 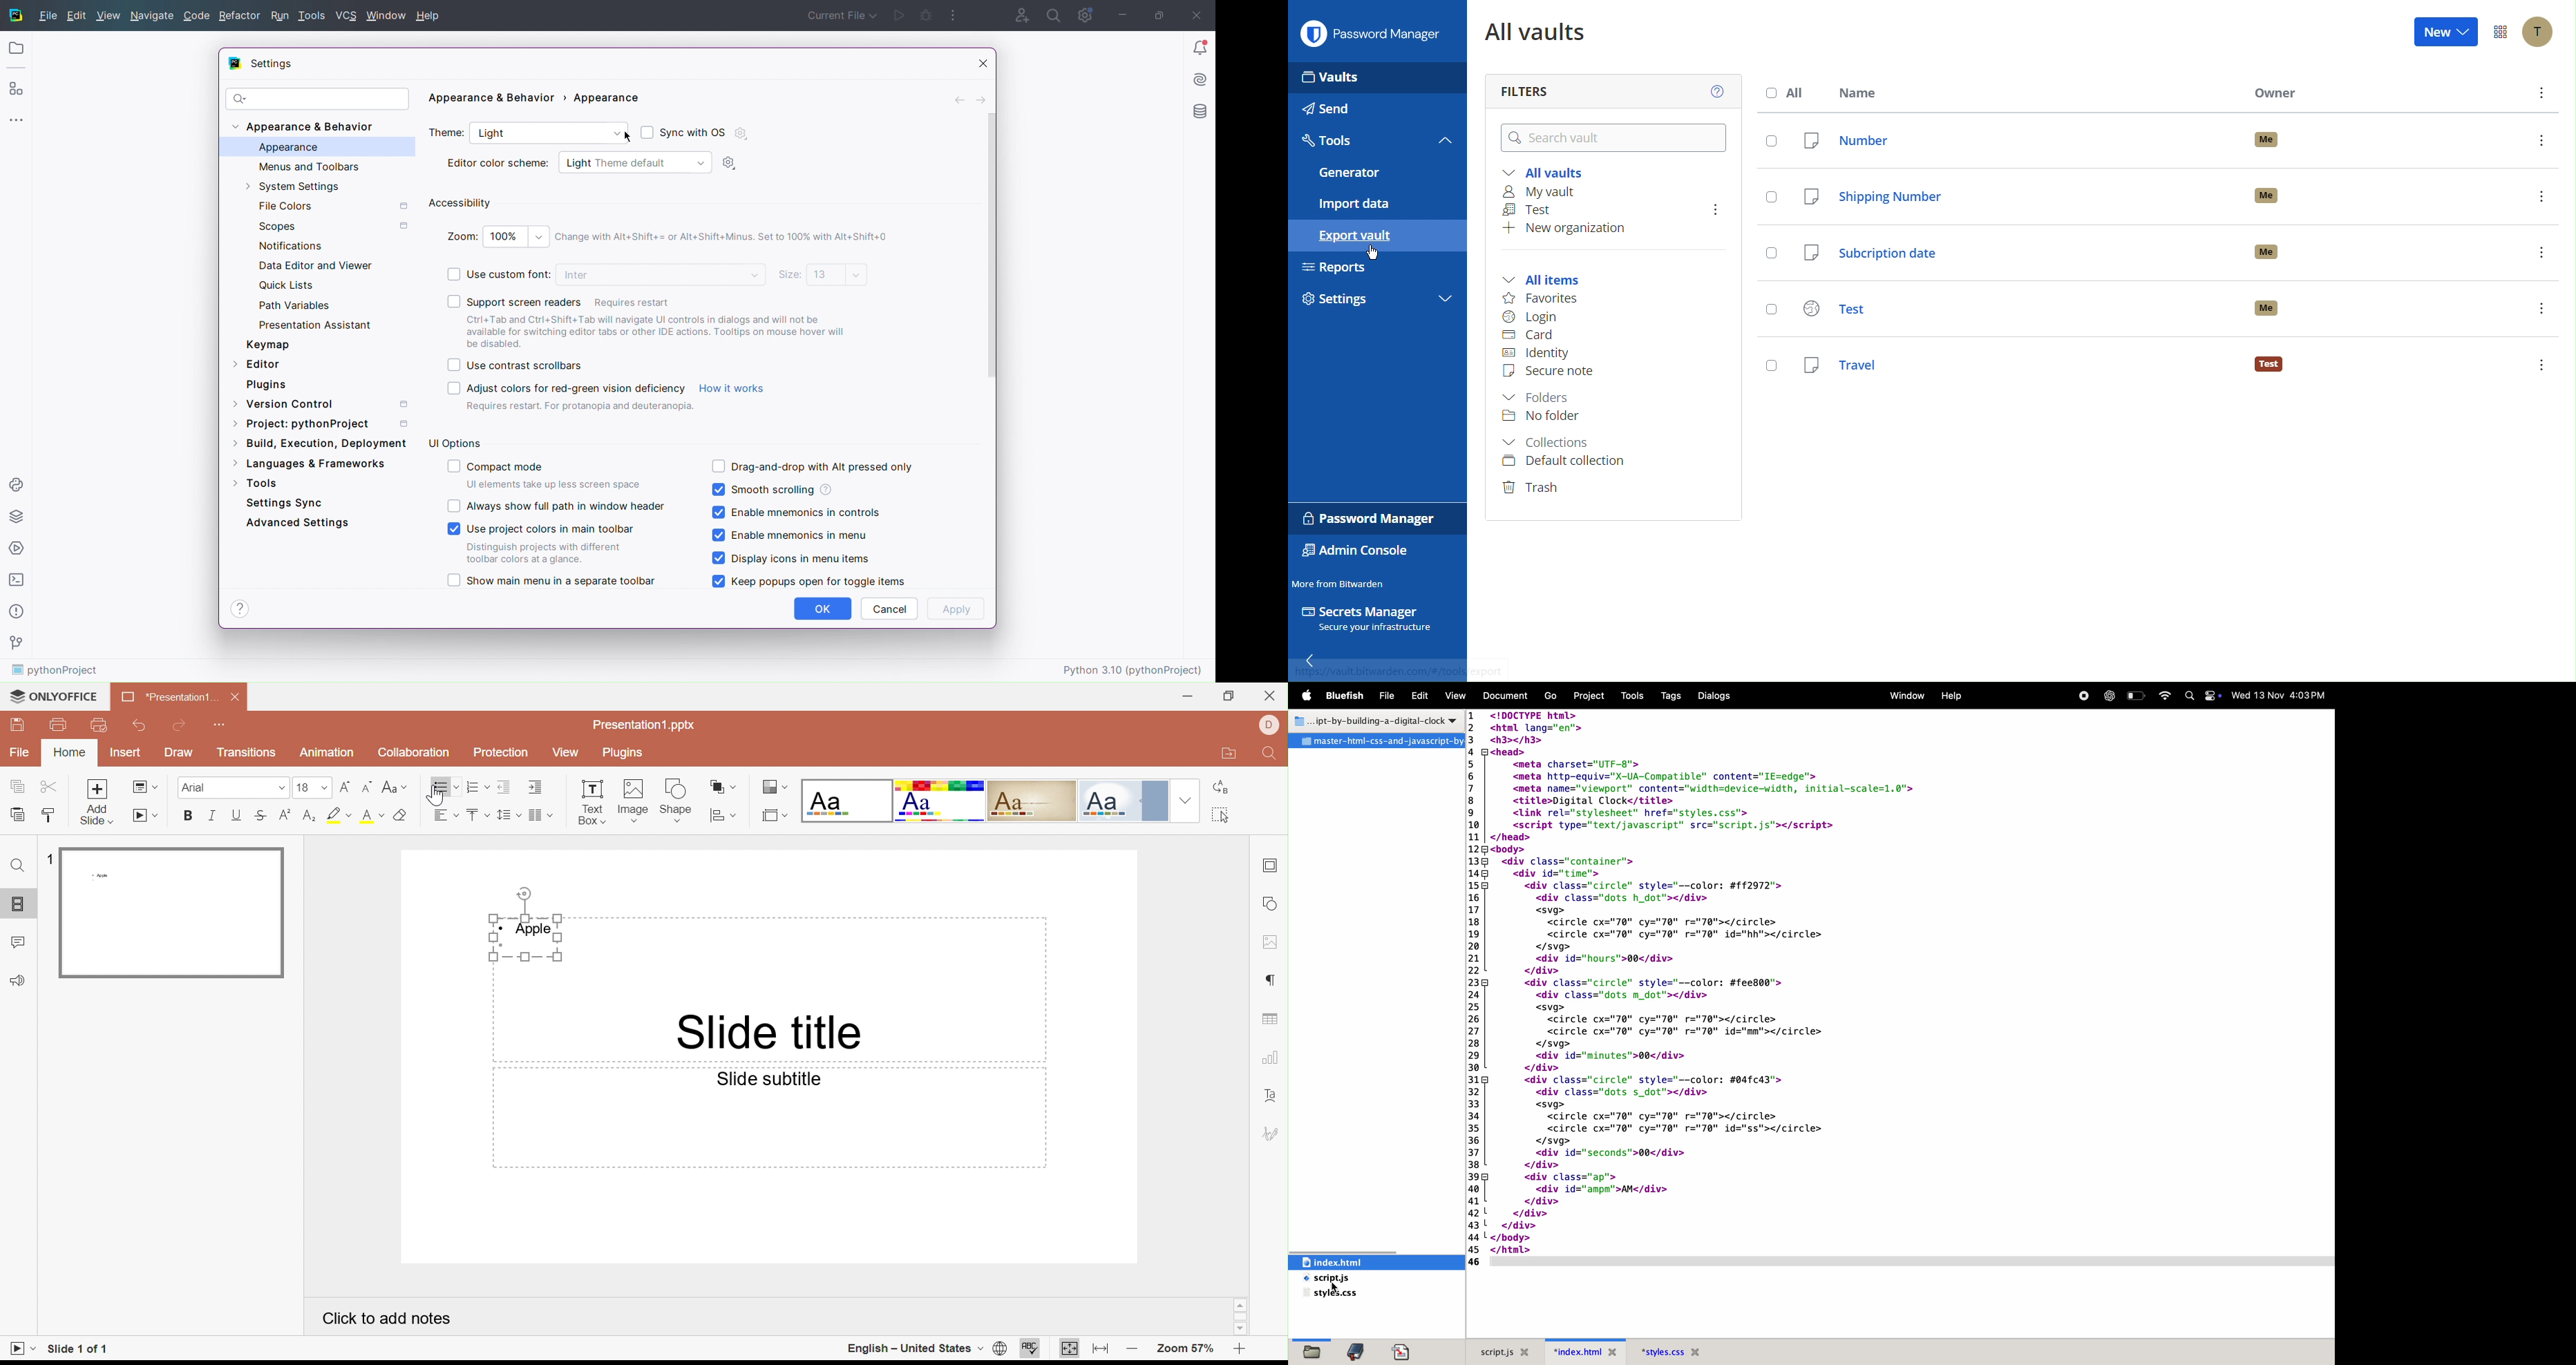 I want to click on Test, so click(x=2044, y=307).